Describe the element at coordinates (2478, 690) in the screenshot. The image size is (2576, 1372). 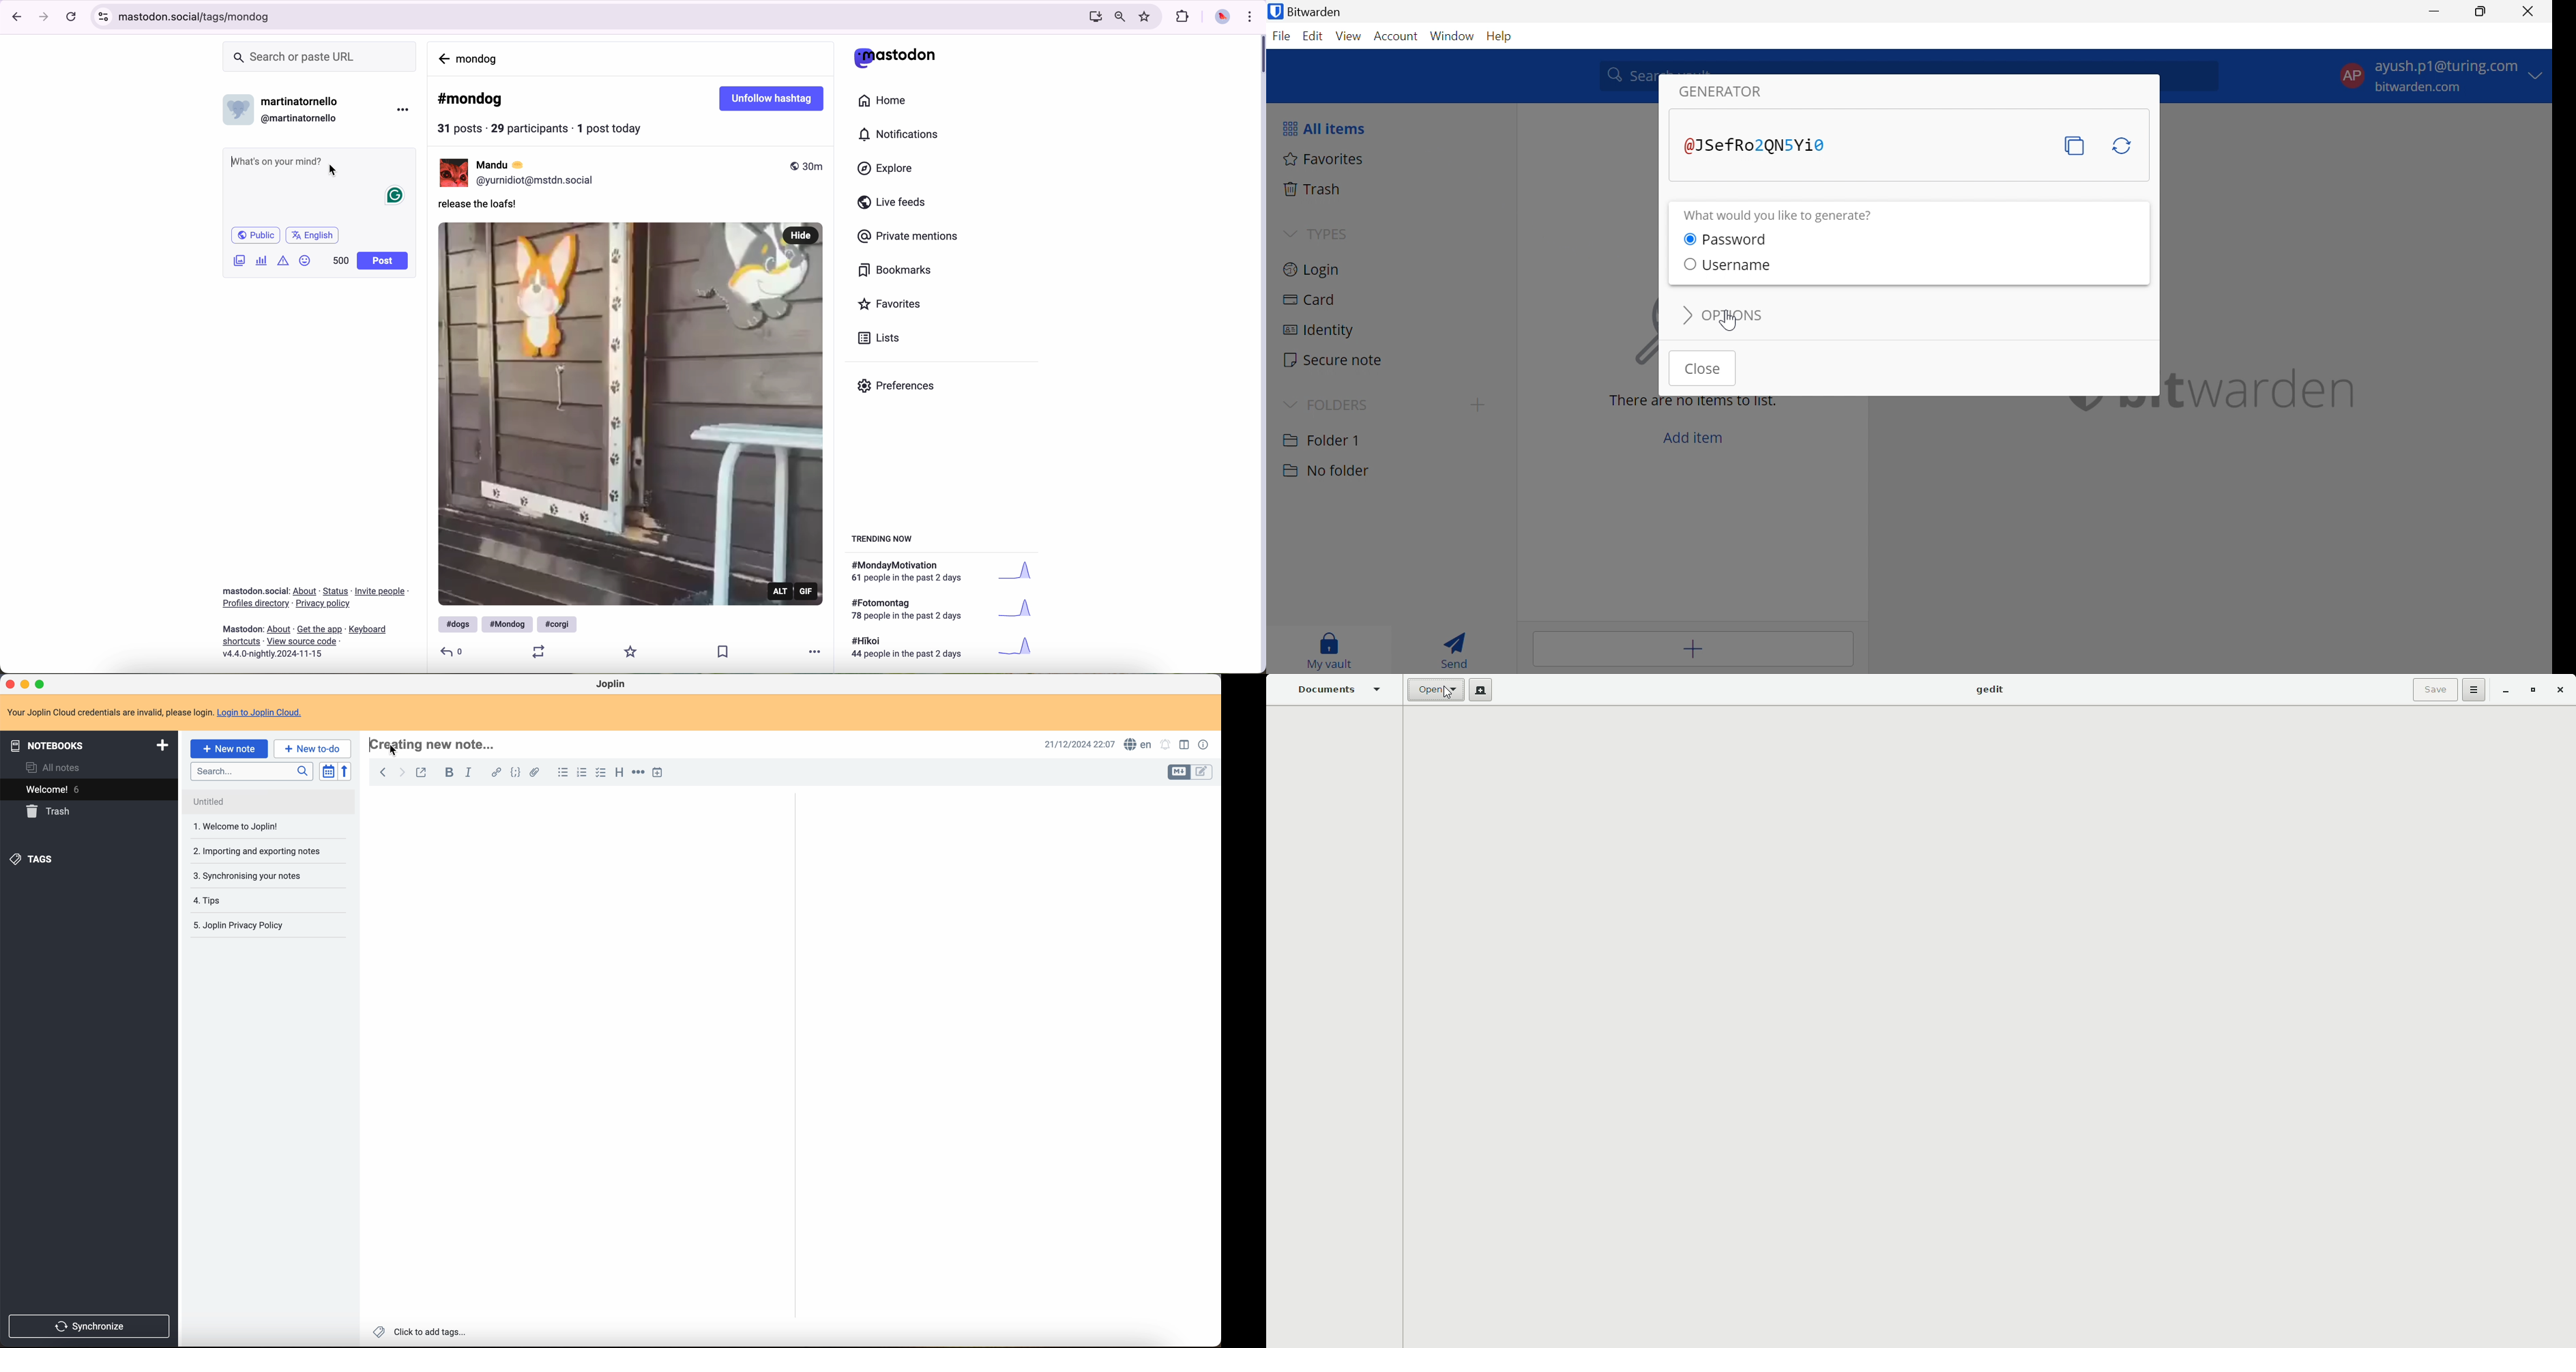
I see `Options` at that location.